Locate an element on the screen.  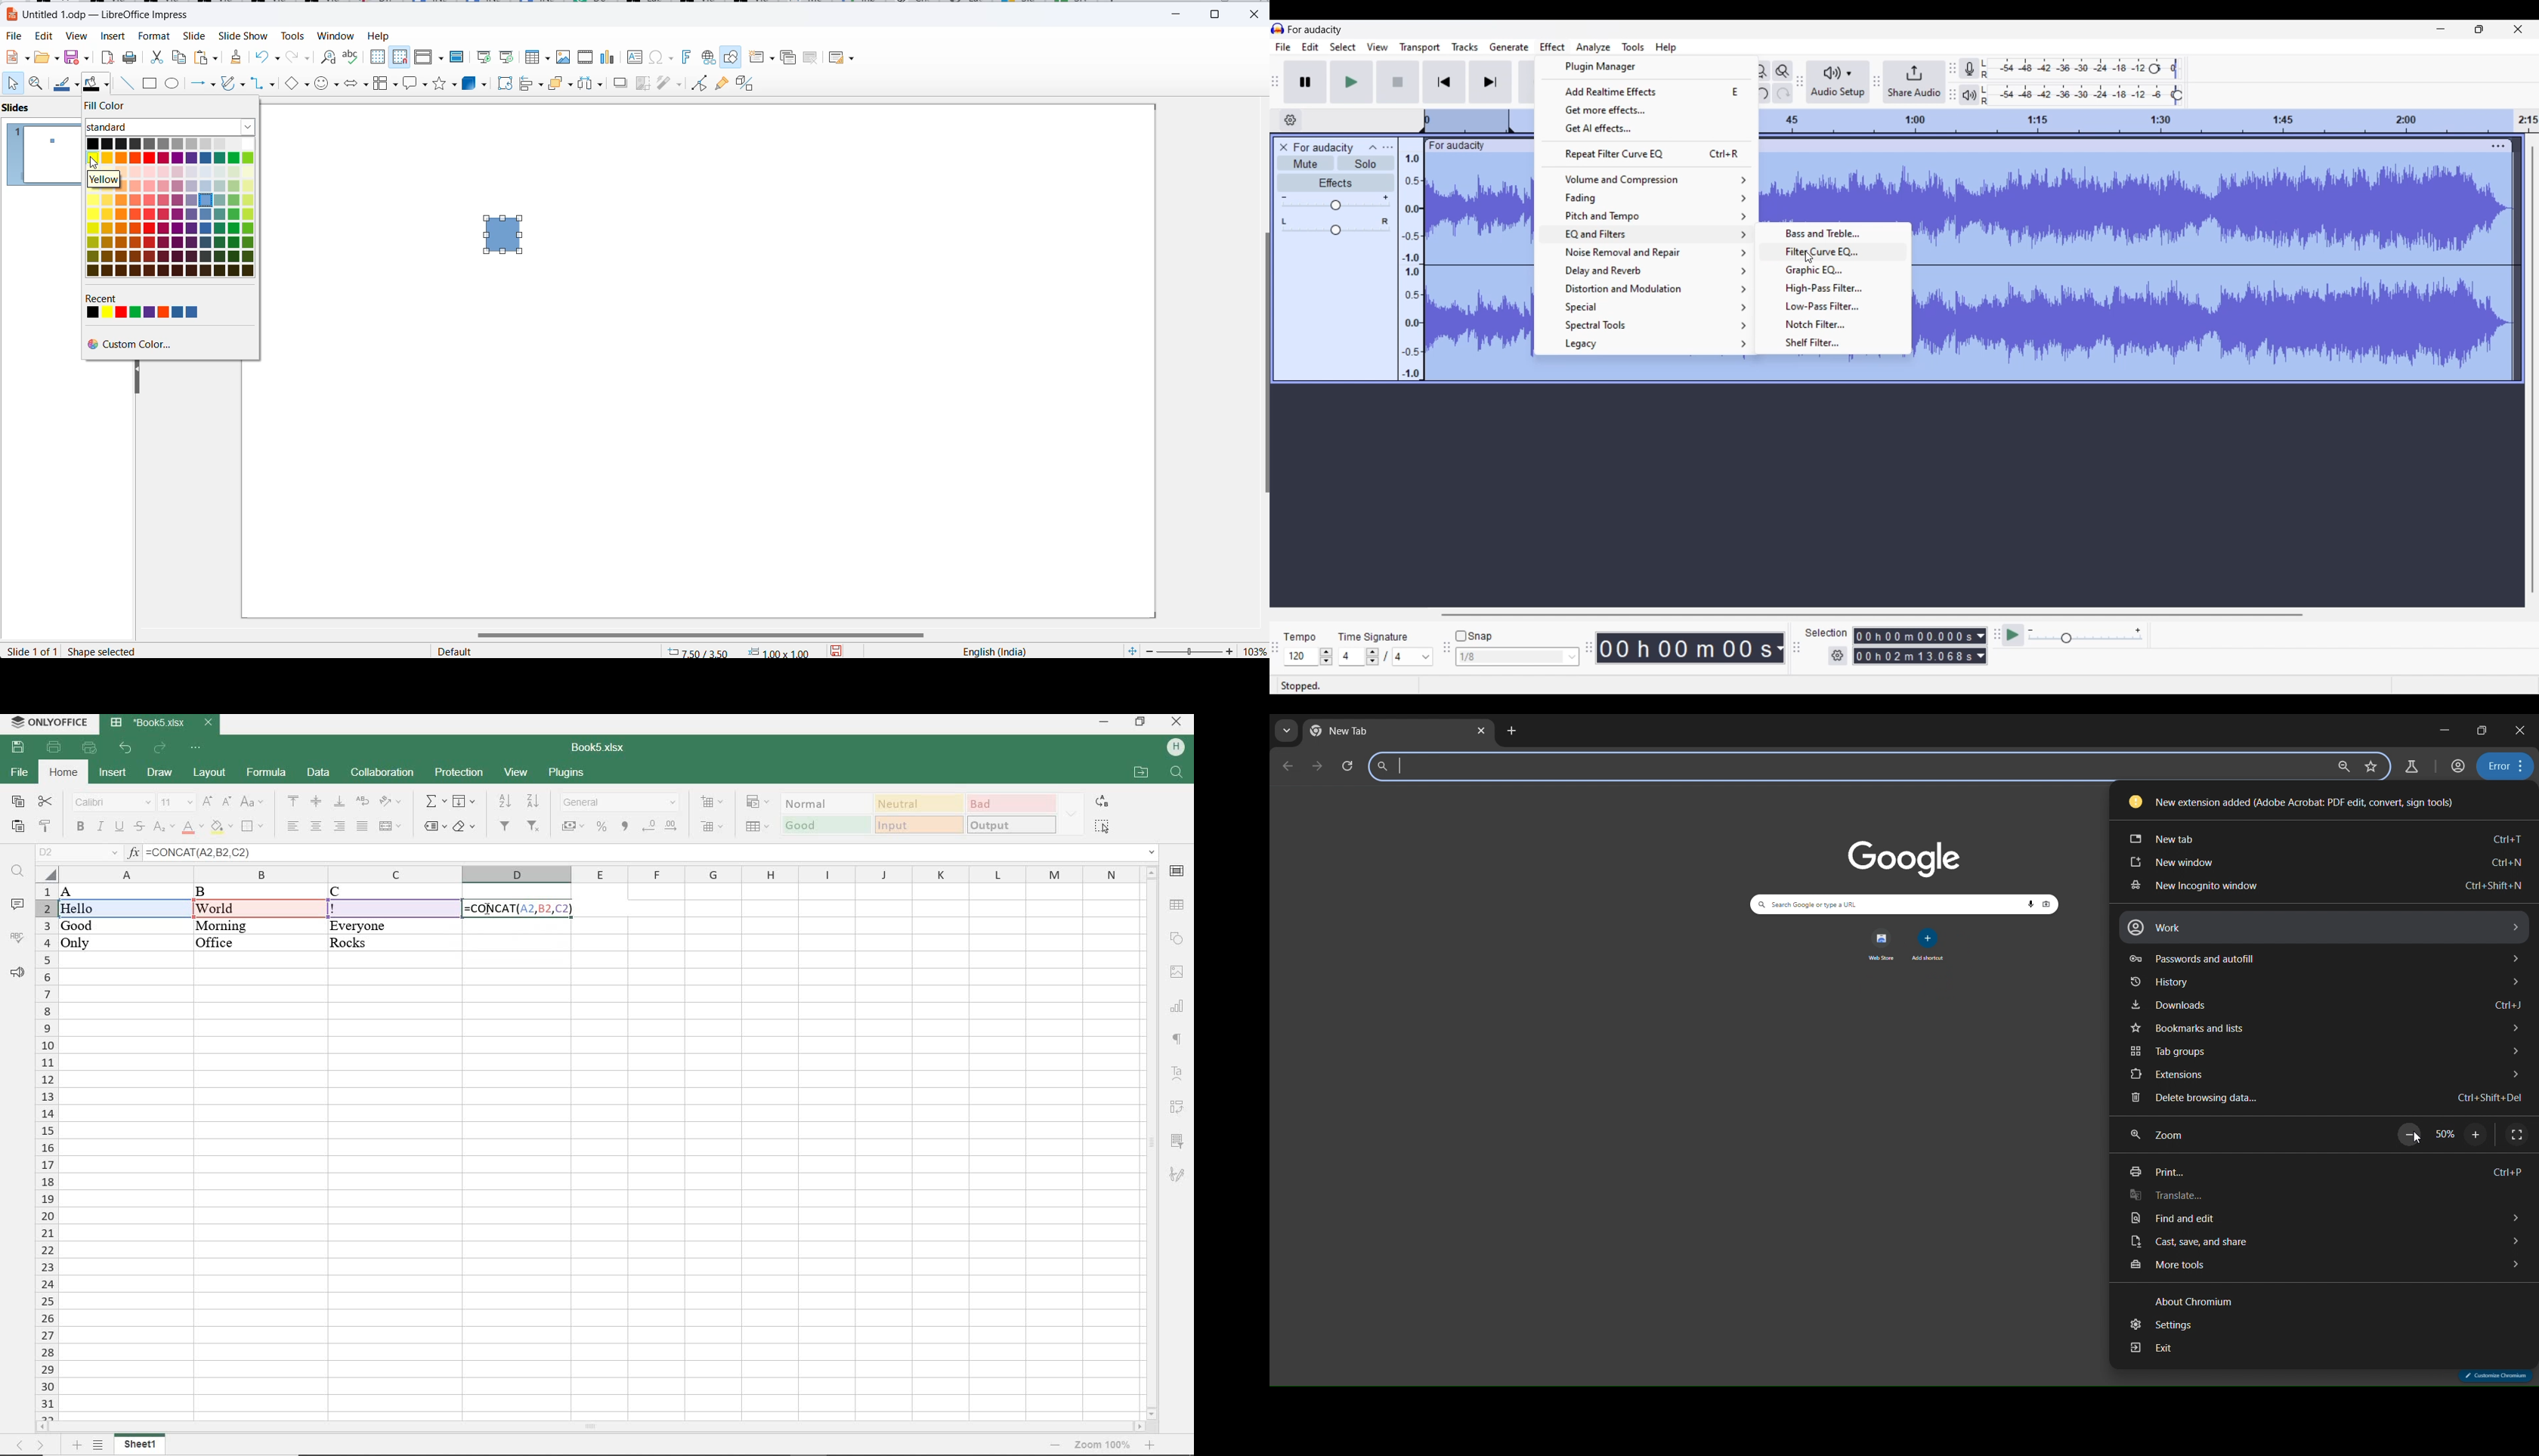
slide number is located at coordinates (34, 651).